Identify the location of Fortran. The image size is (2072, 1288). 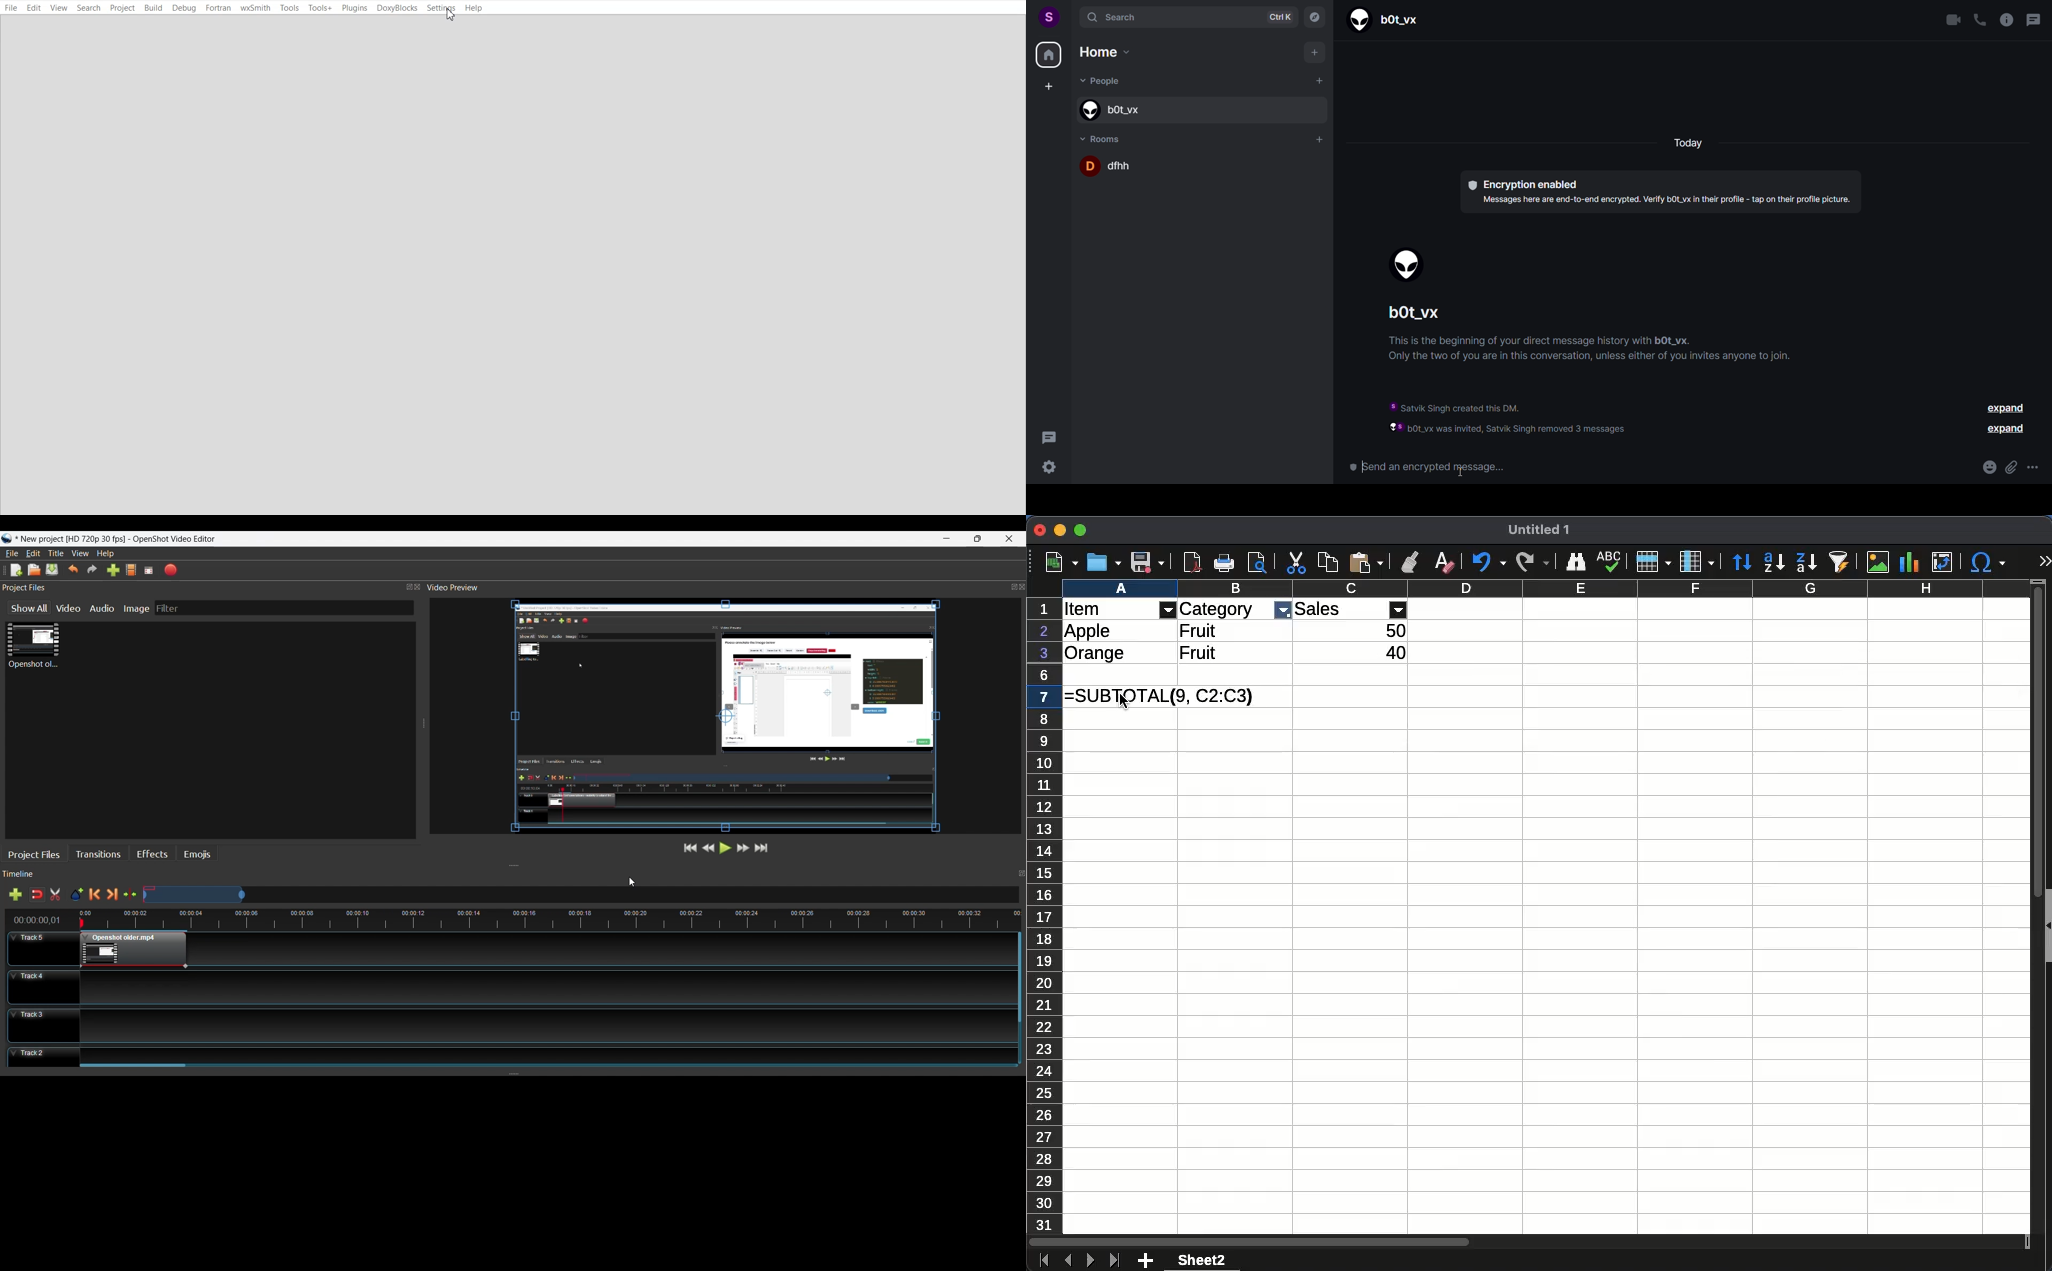
(218, 8).